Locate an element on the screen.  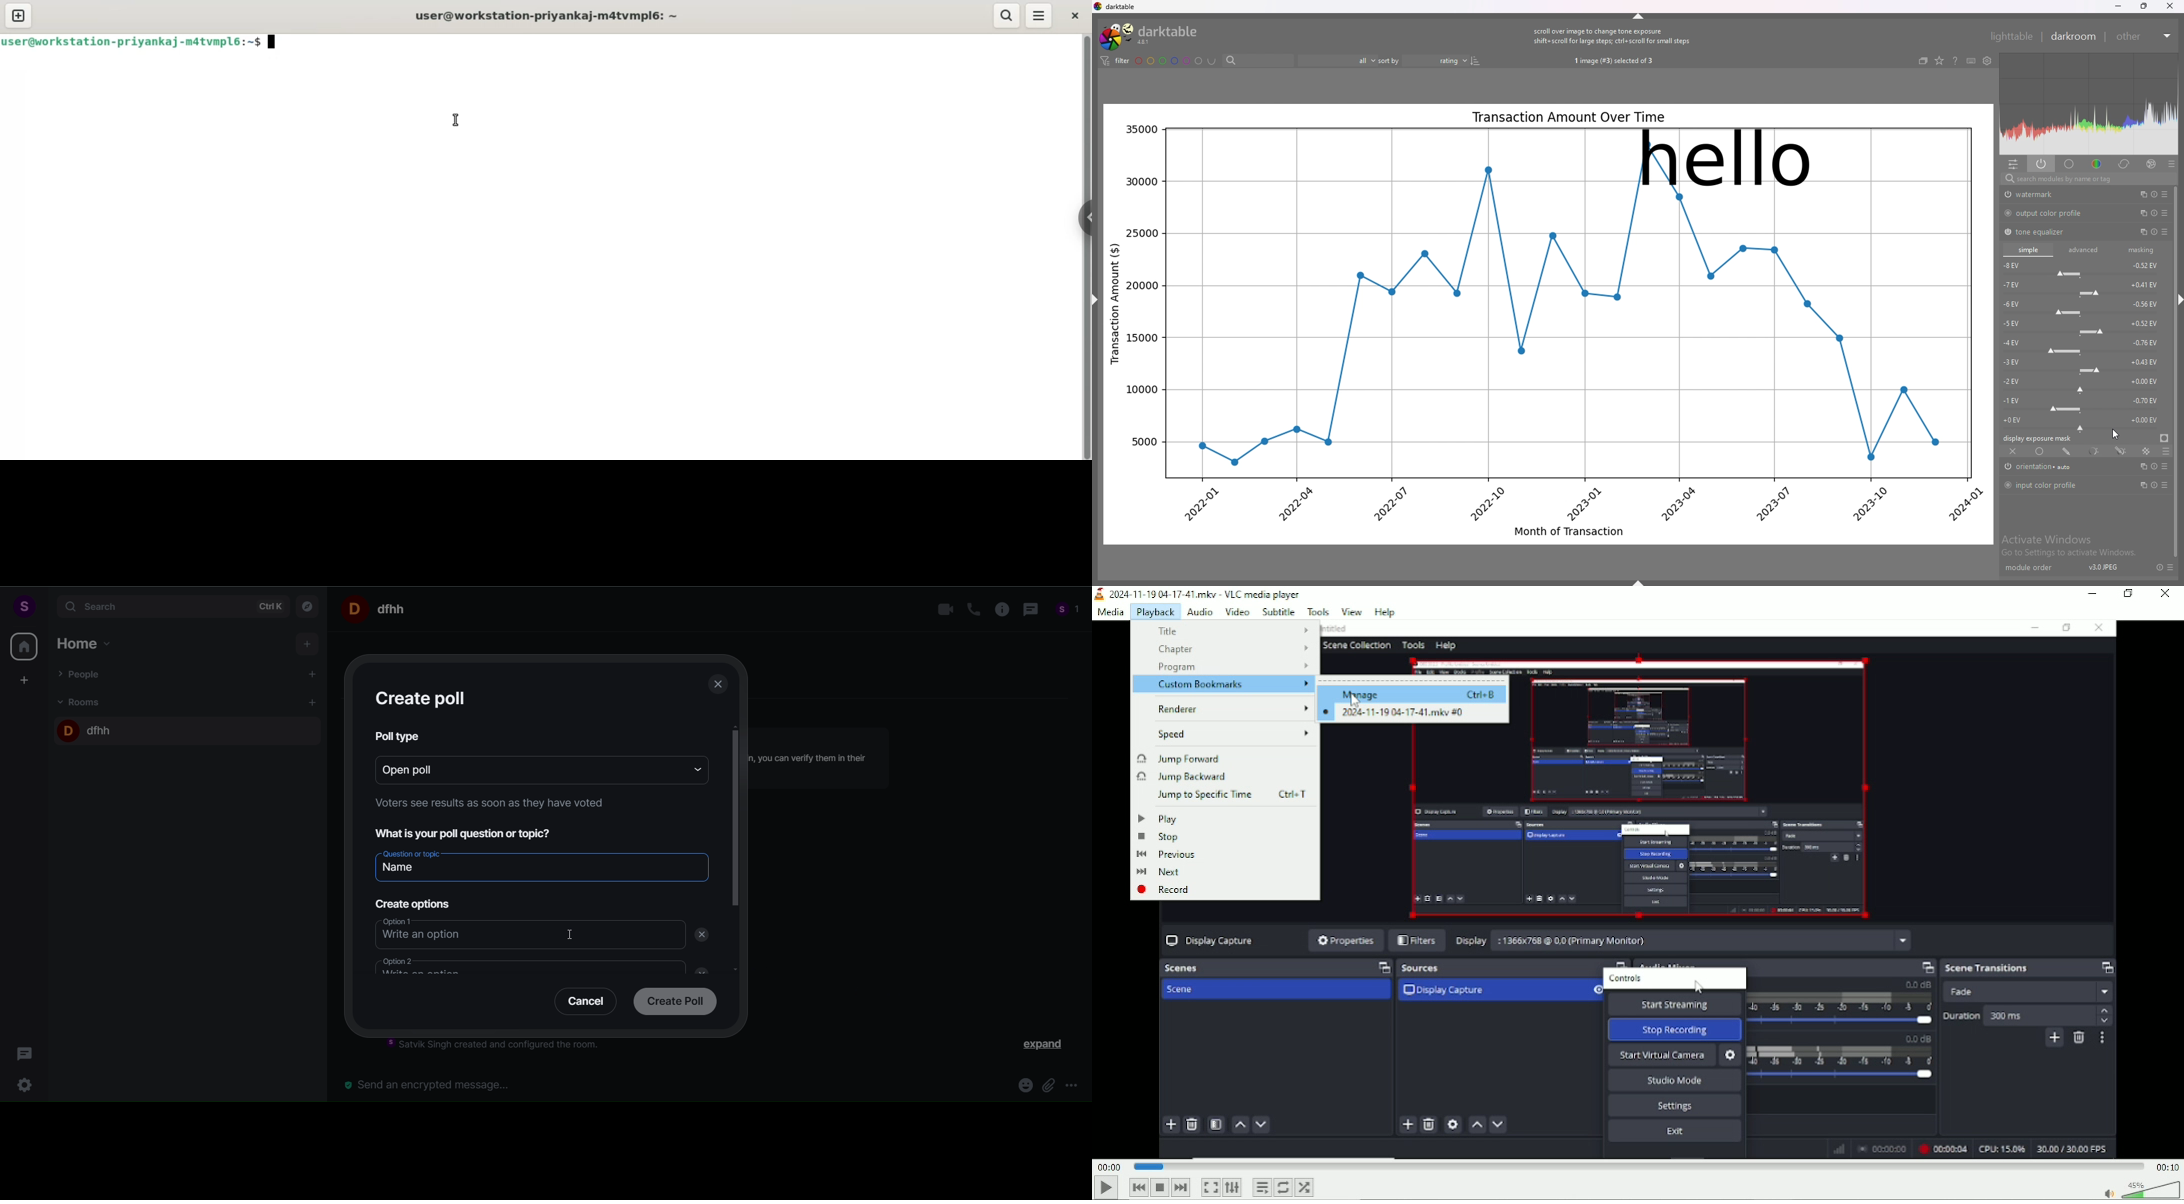
sort order is located at coordinates (1436, 60).